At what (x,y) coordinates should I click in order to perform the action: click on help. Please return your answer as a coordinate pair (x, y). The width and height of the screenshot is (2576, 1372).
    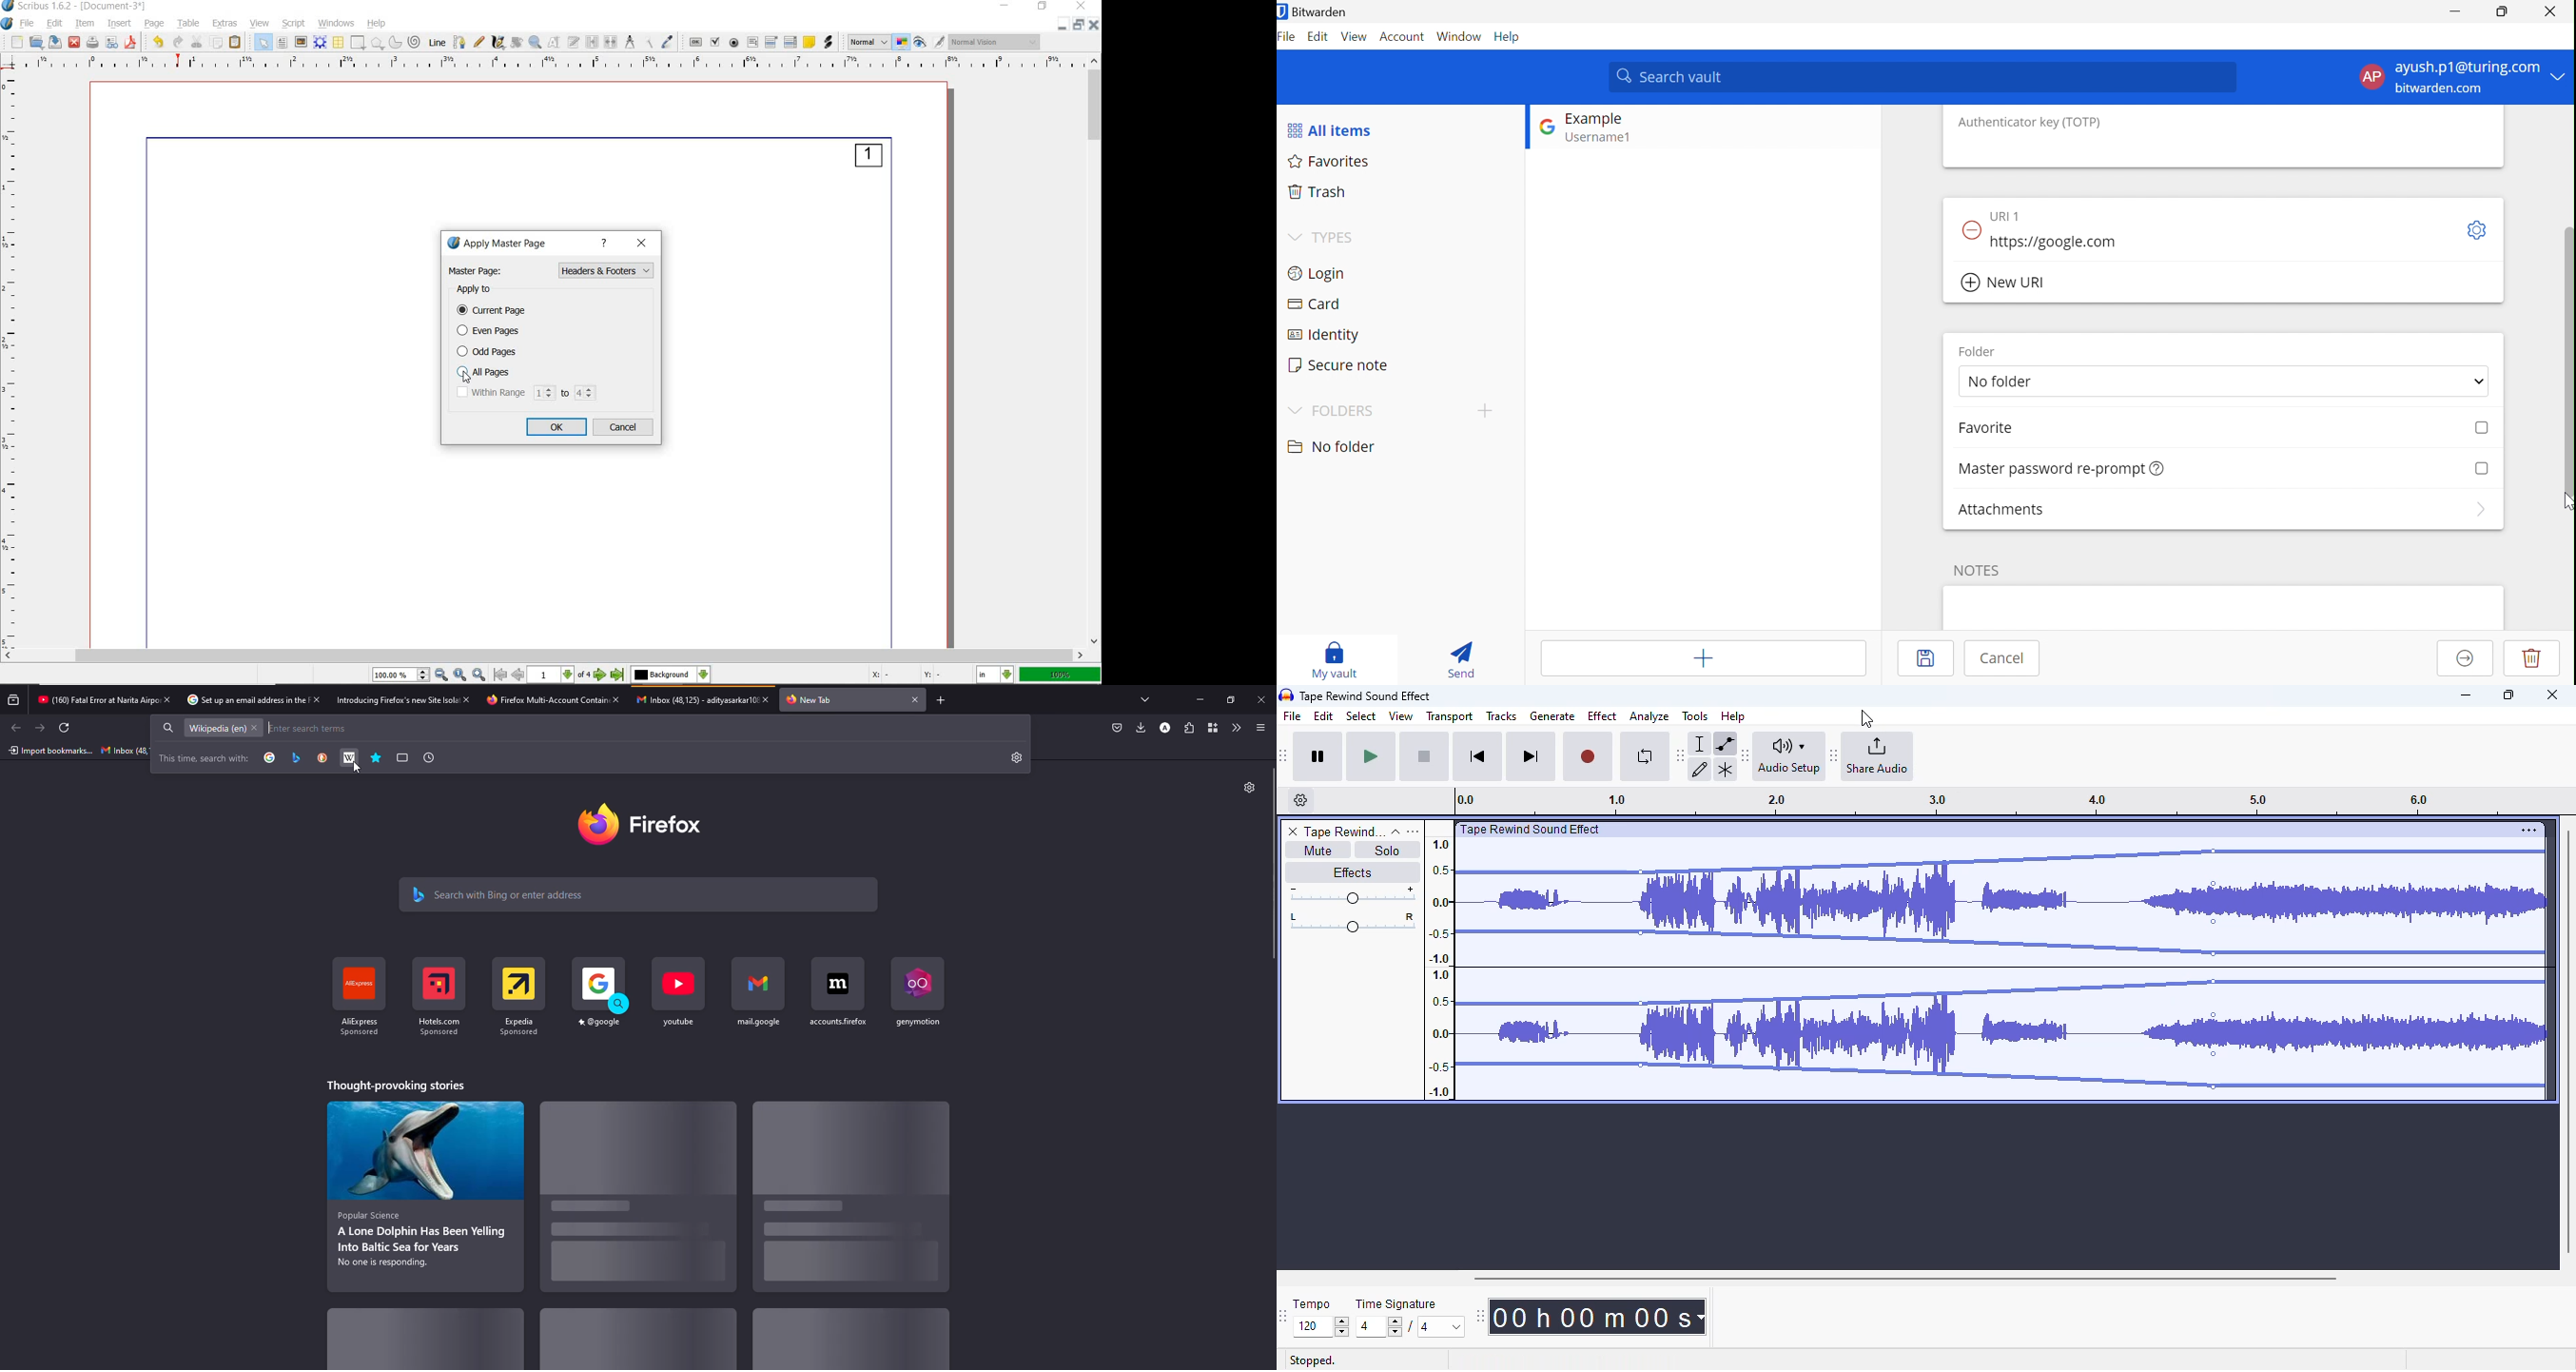
    Looking at the image, I should click on (378, 24).